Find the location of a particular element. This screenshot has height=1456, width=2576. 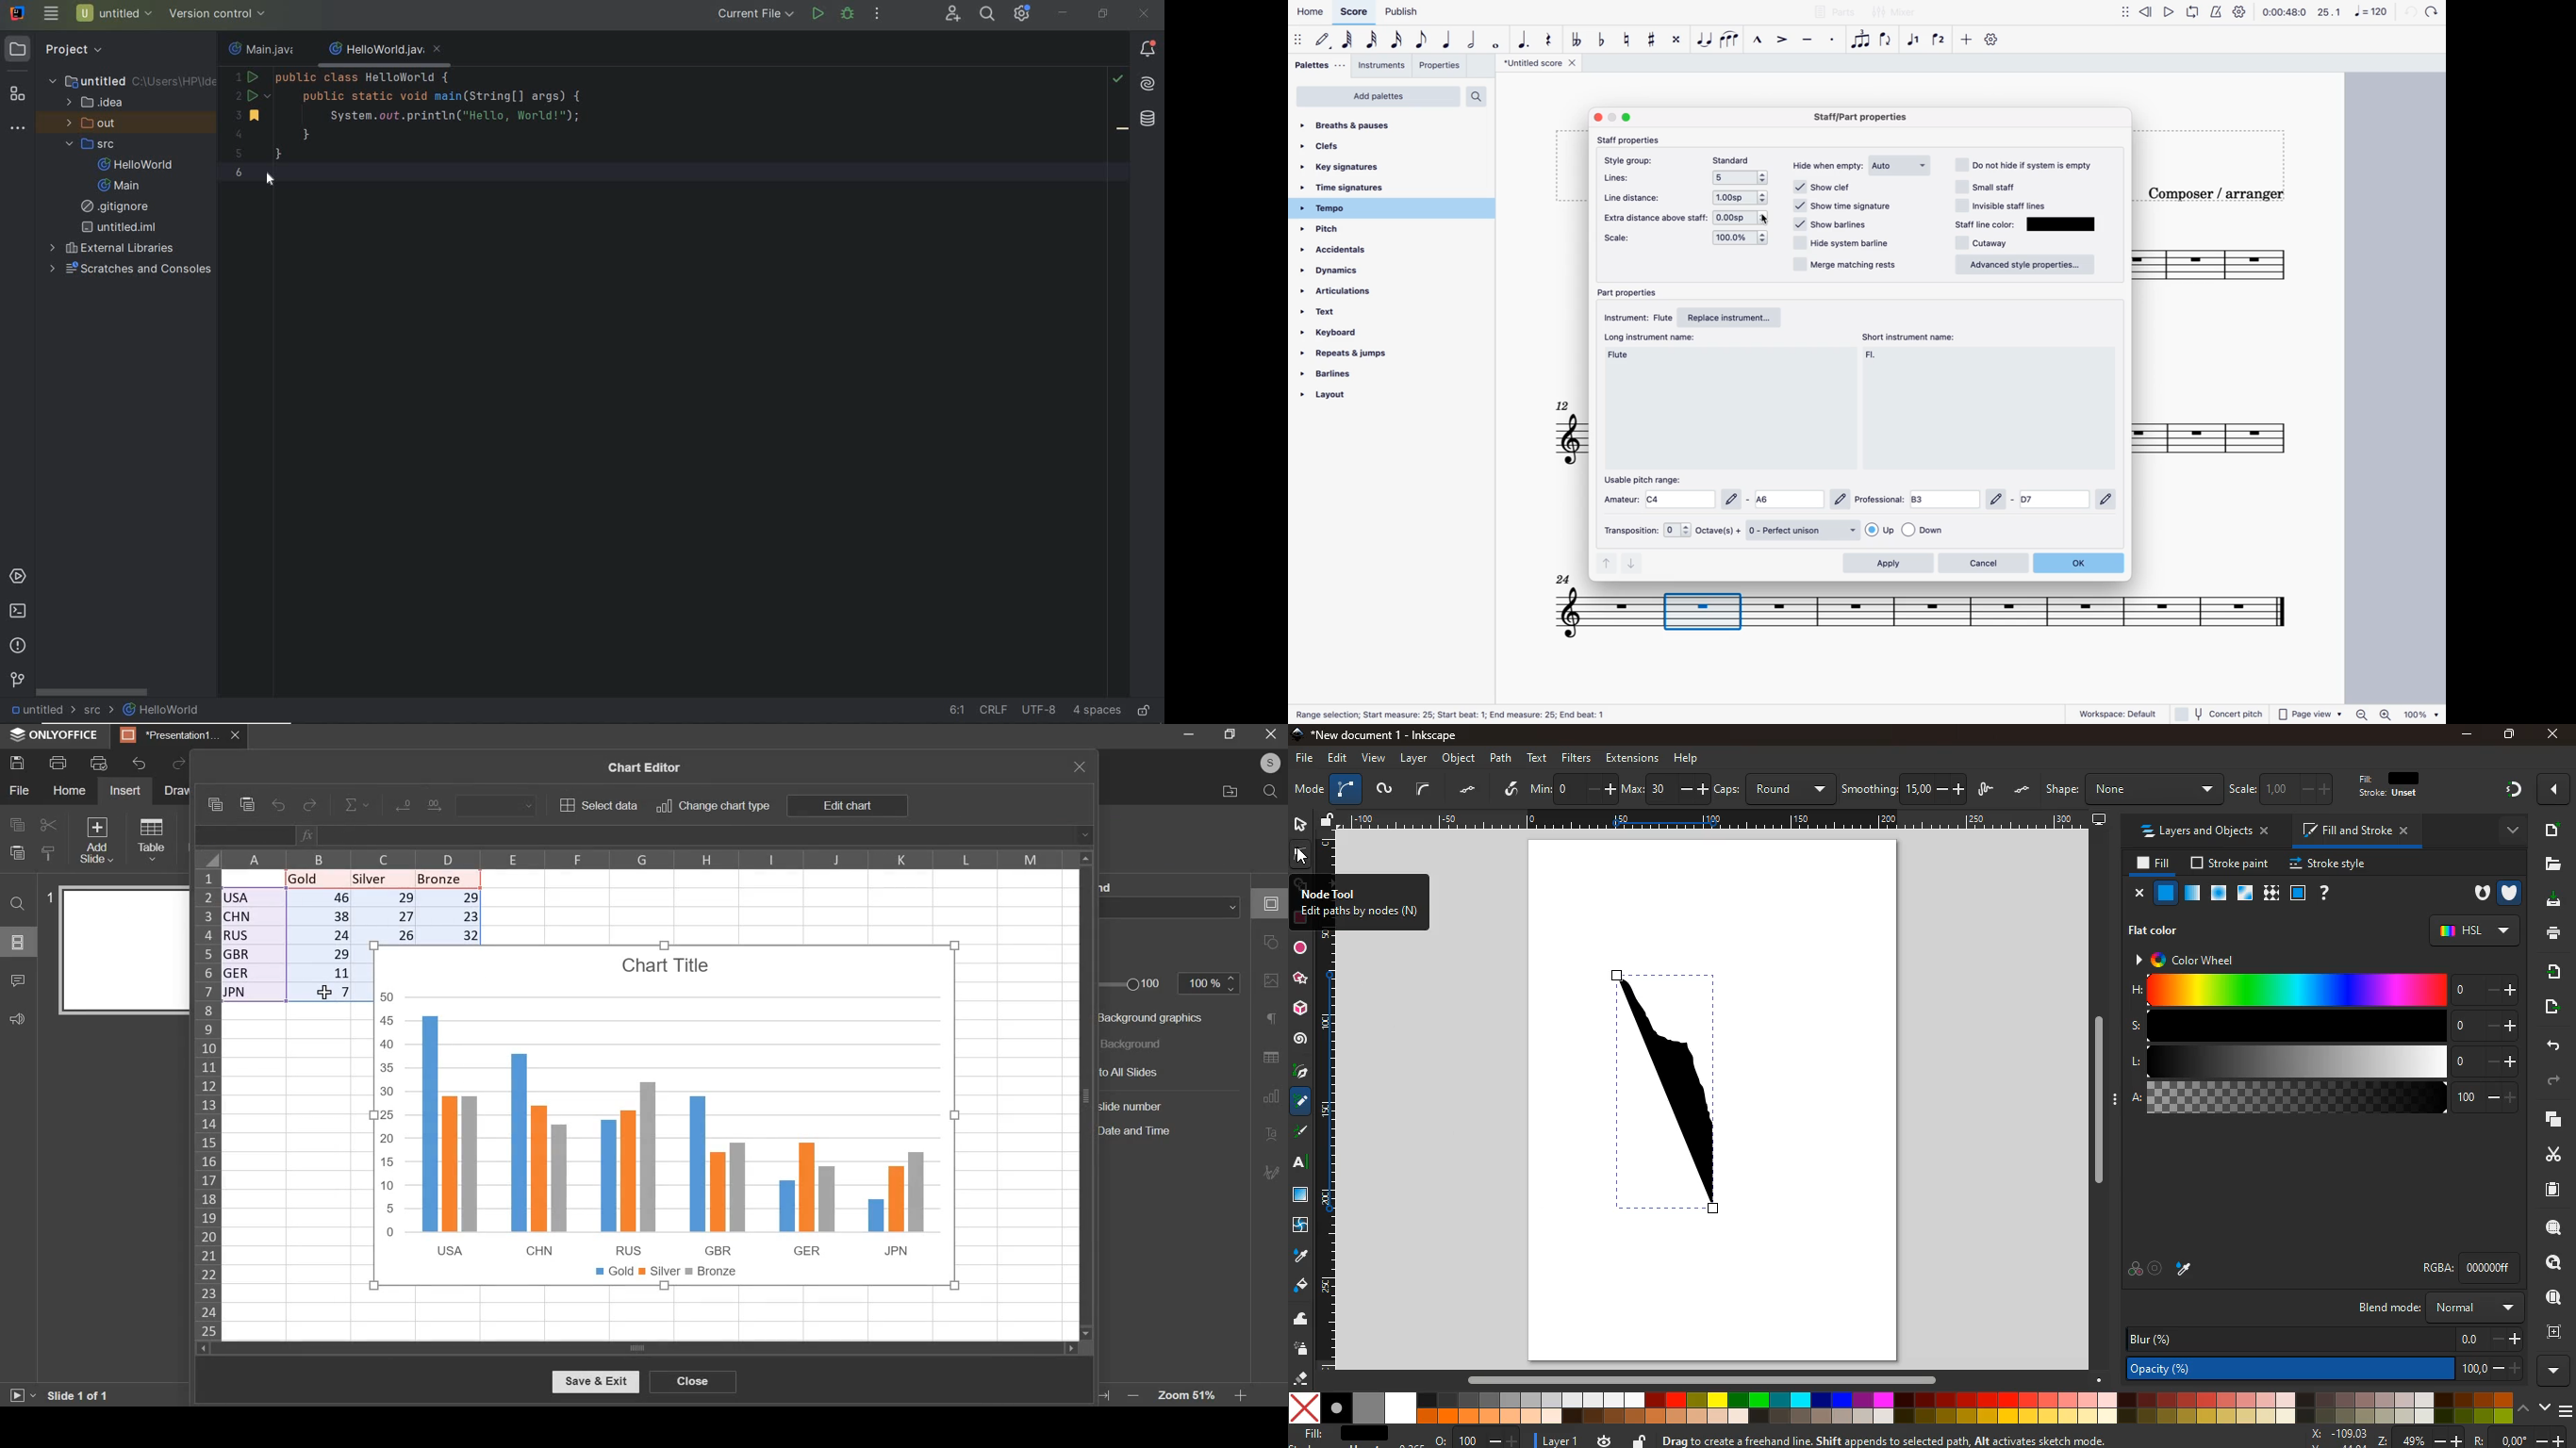

layers and objects is located at coordinates (2203, 831).